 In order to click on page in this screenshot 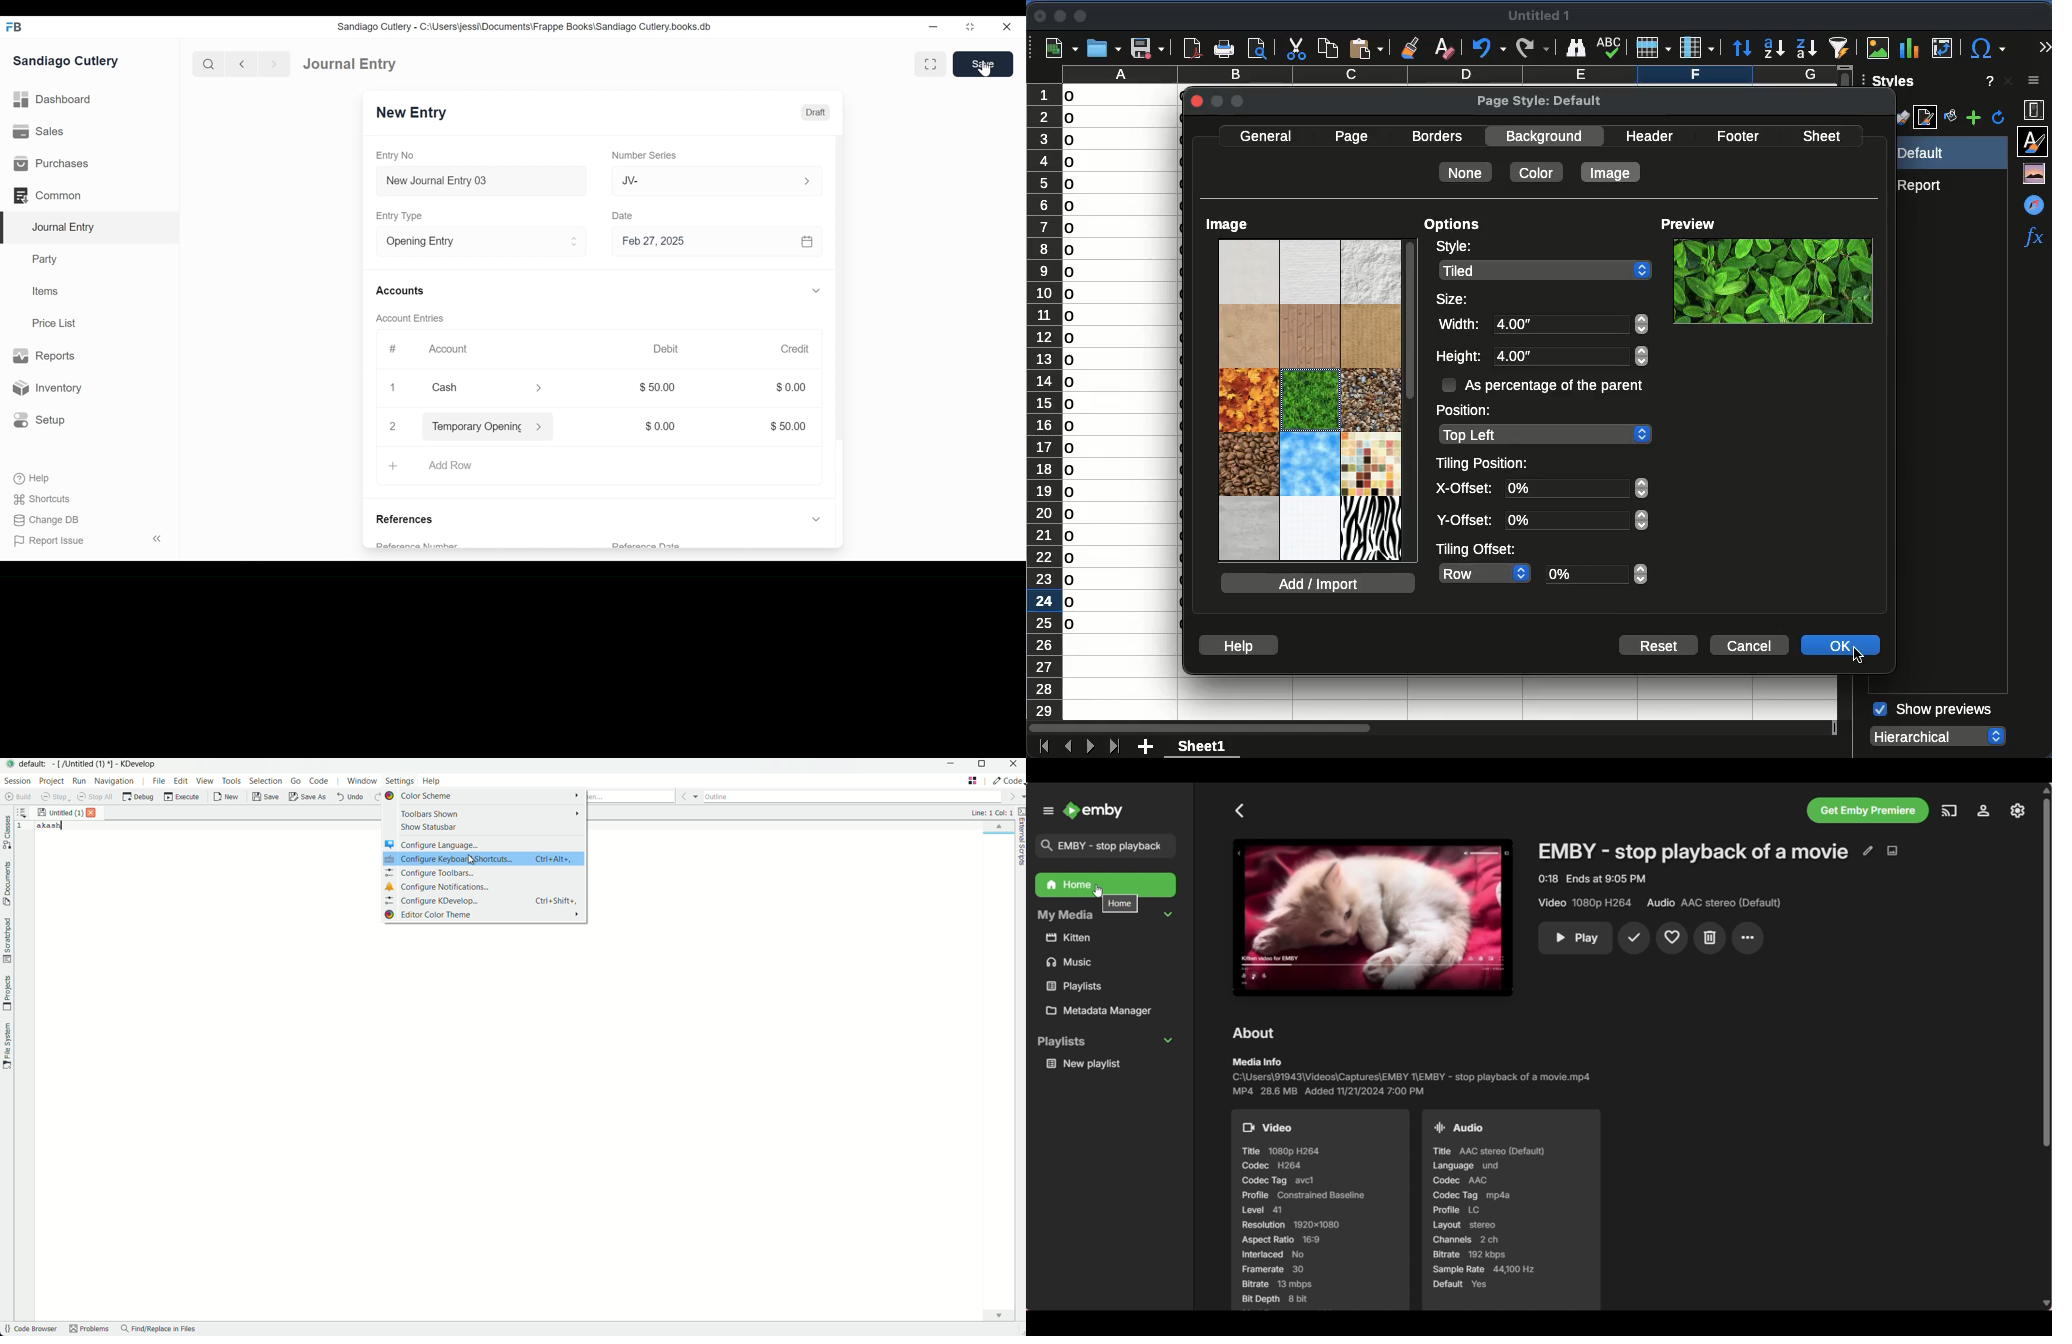, I will do `click(1352, 138)`.